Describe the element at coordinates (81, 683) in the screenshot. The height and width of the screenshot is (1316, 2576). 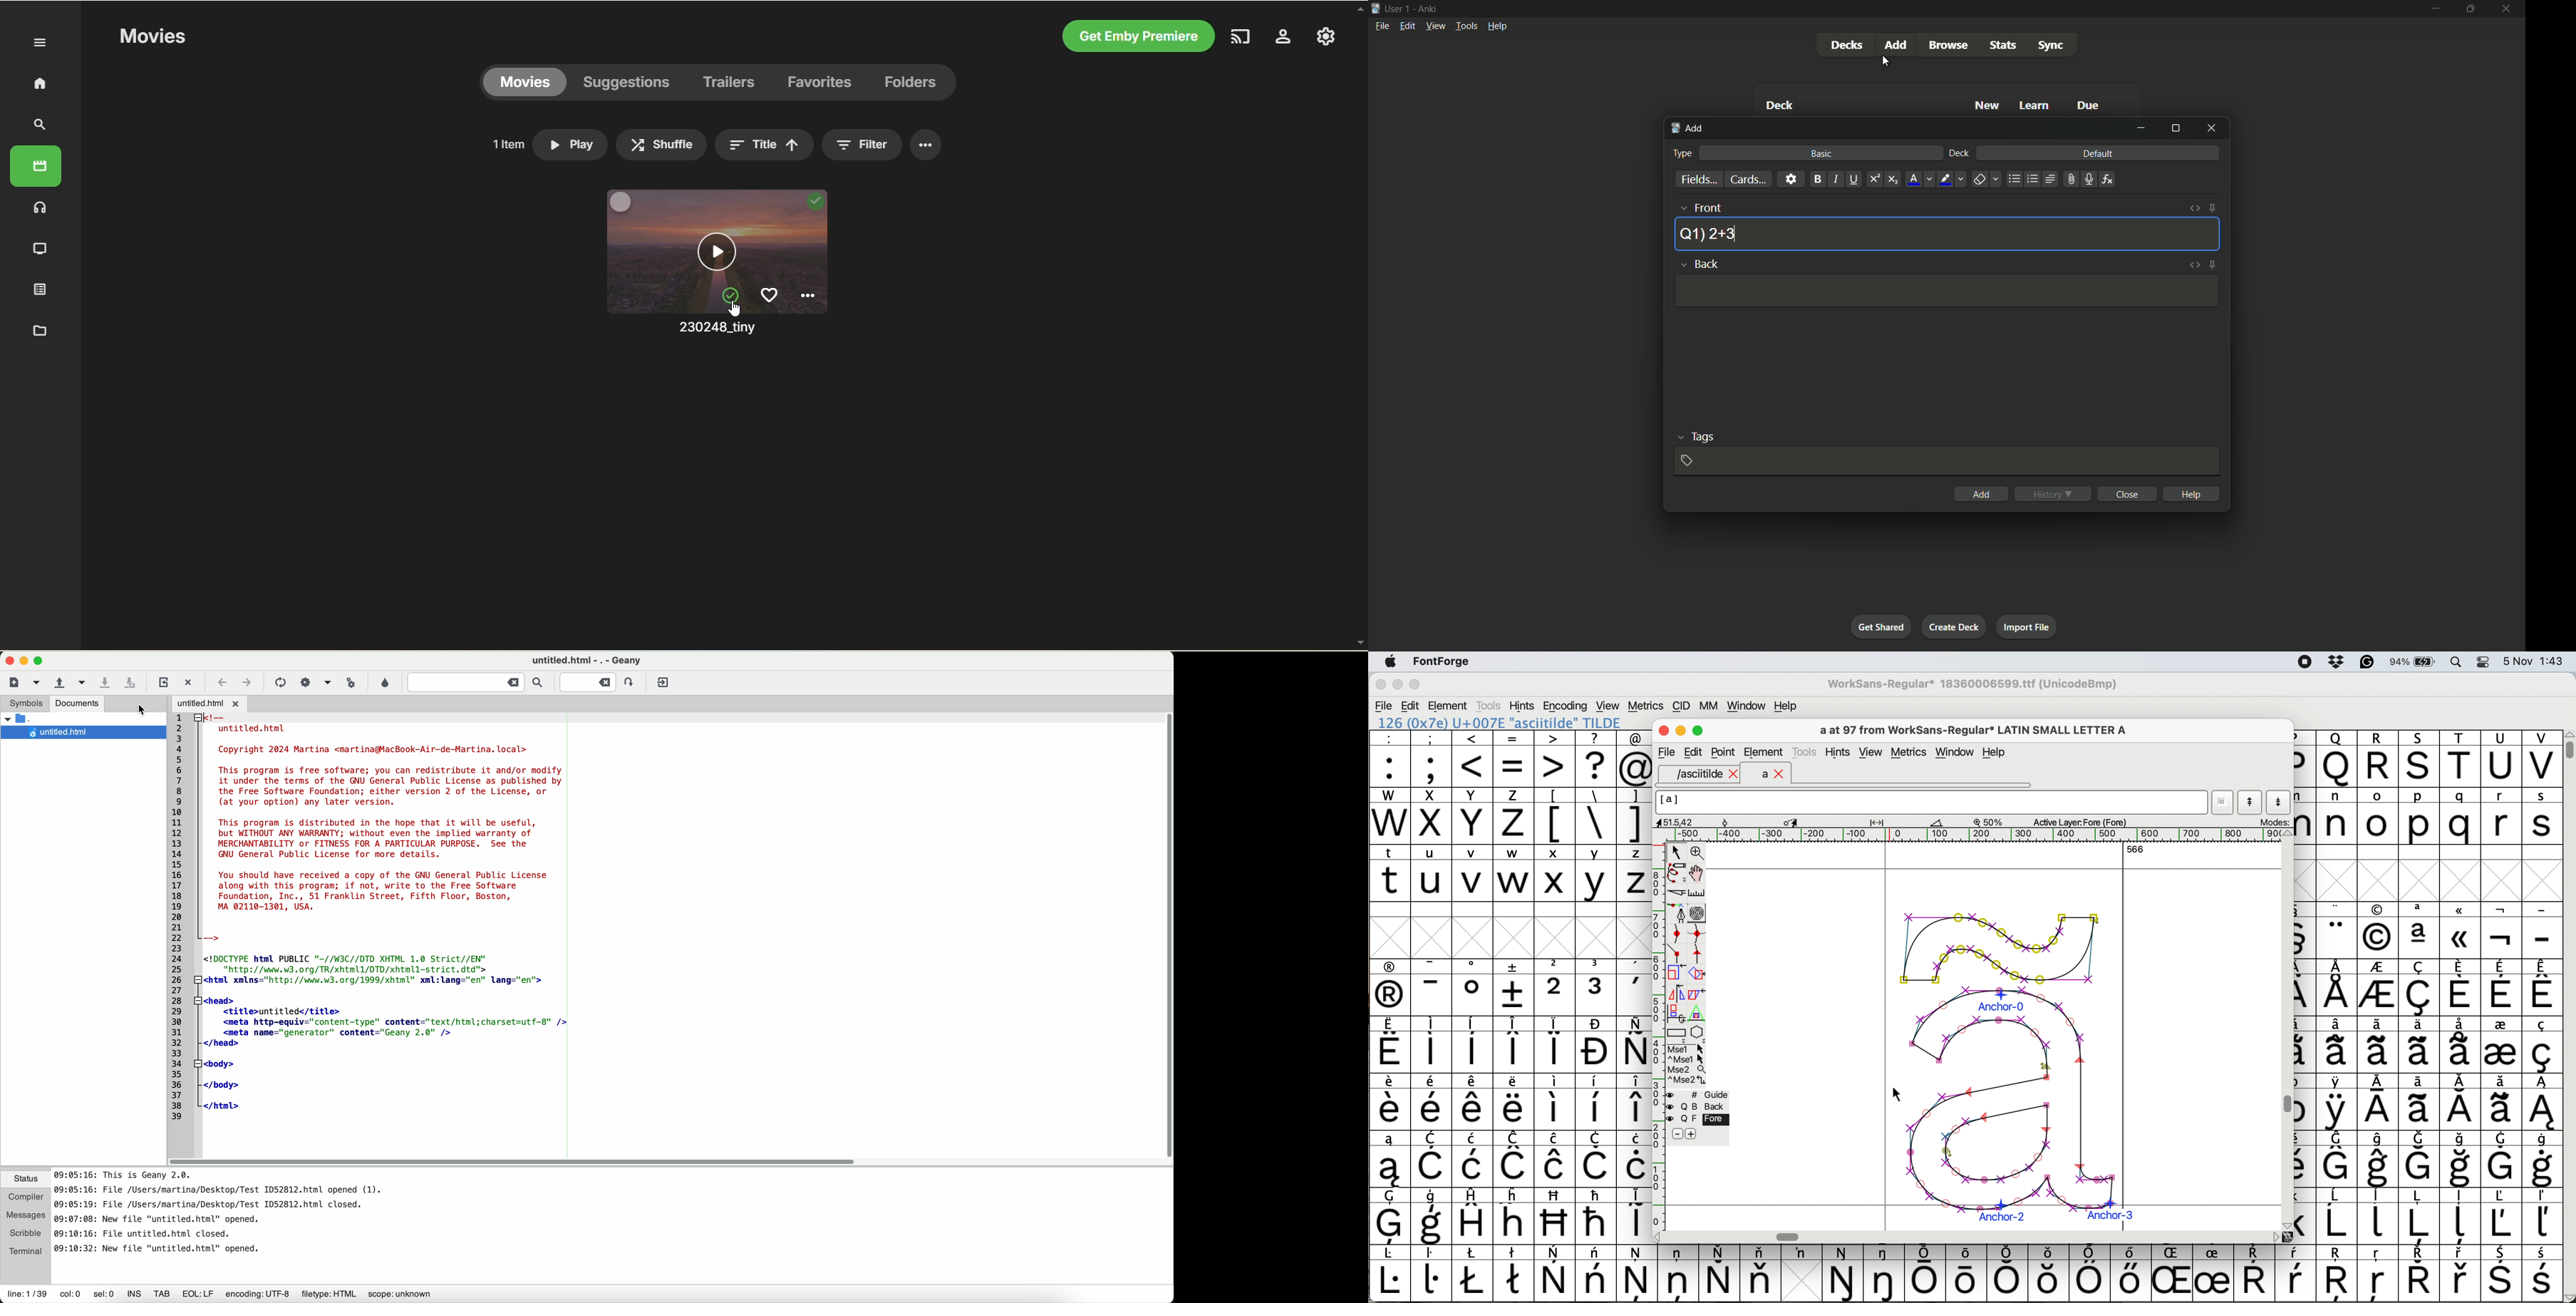
I see `open a recent file` at that location.